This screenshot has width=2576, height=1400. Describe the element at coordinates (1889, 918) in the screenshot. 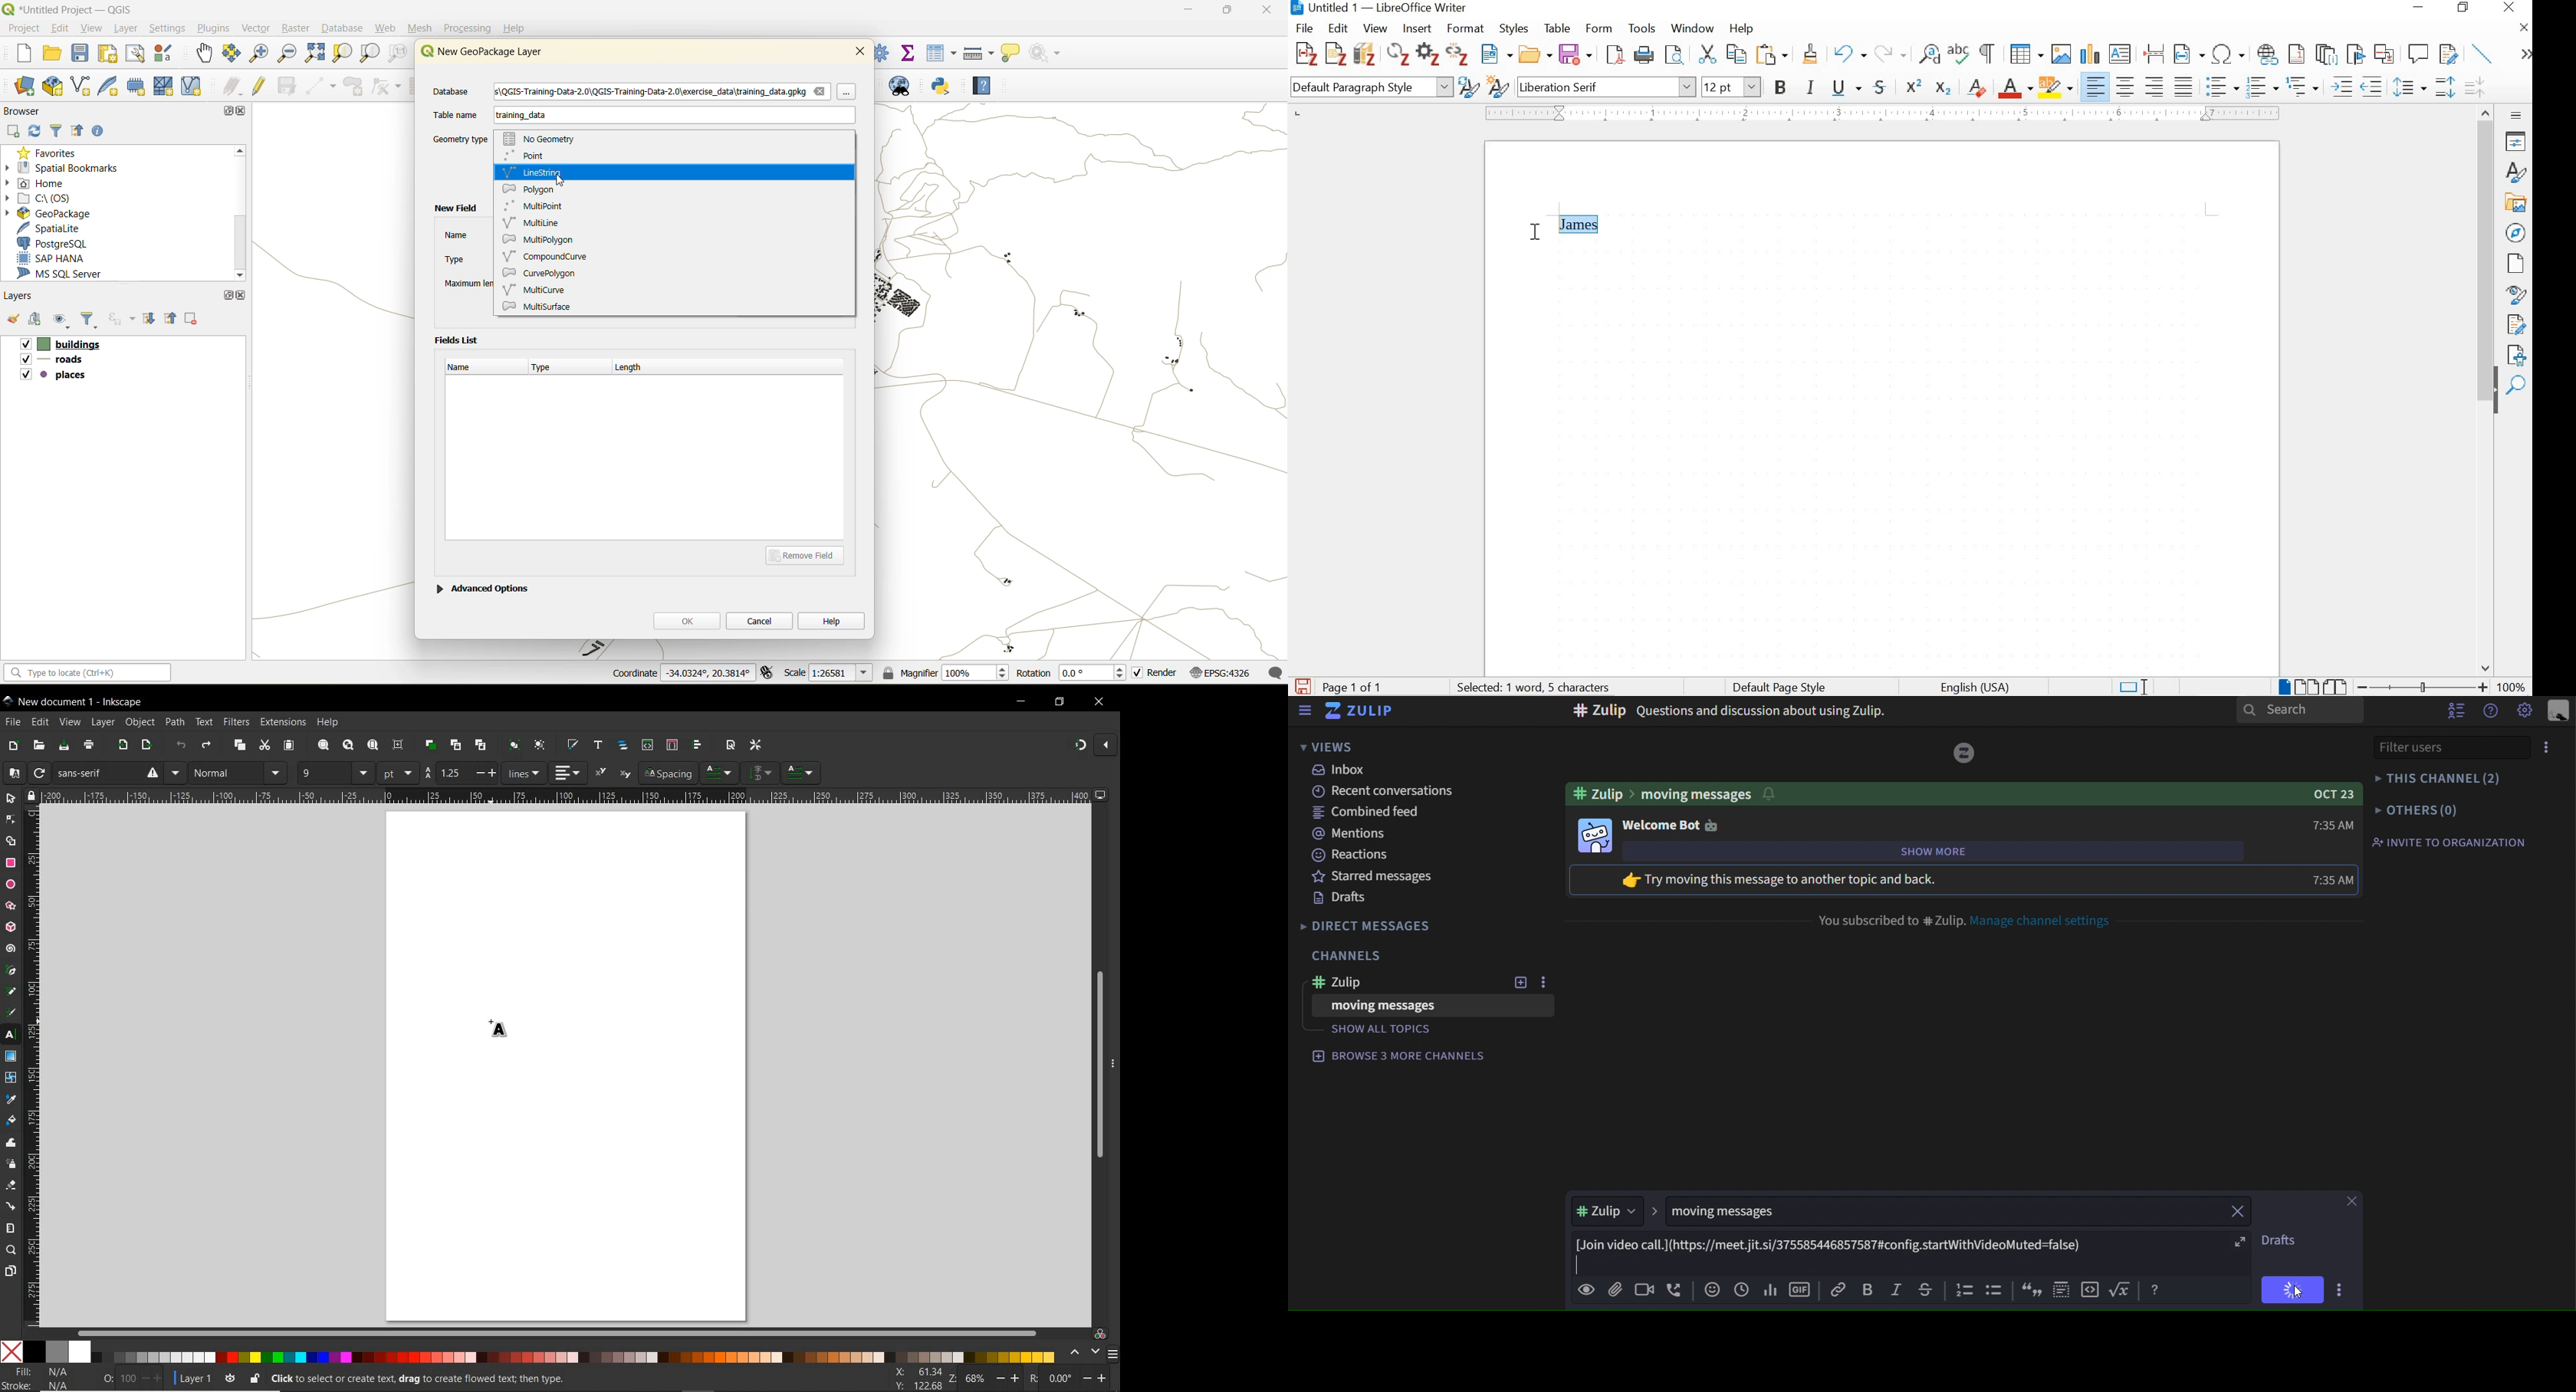

I see `you subscribed to #Zulip` at that location.